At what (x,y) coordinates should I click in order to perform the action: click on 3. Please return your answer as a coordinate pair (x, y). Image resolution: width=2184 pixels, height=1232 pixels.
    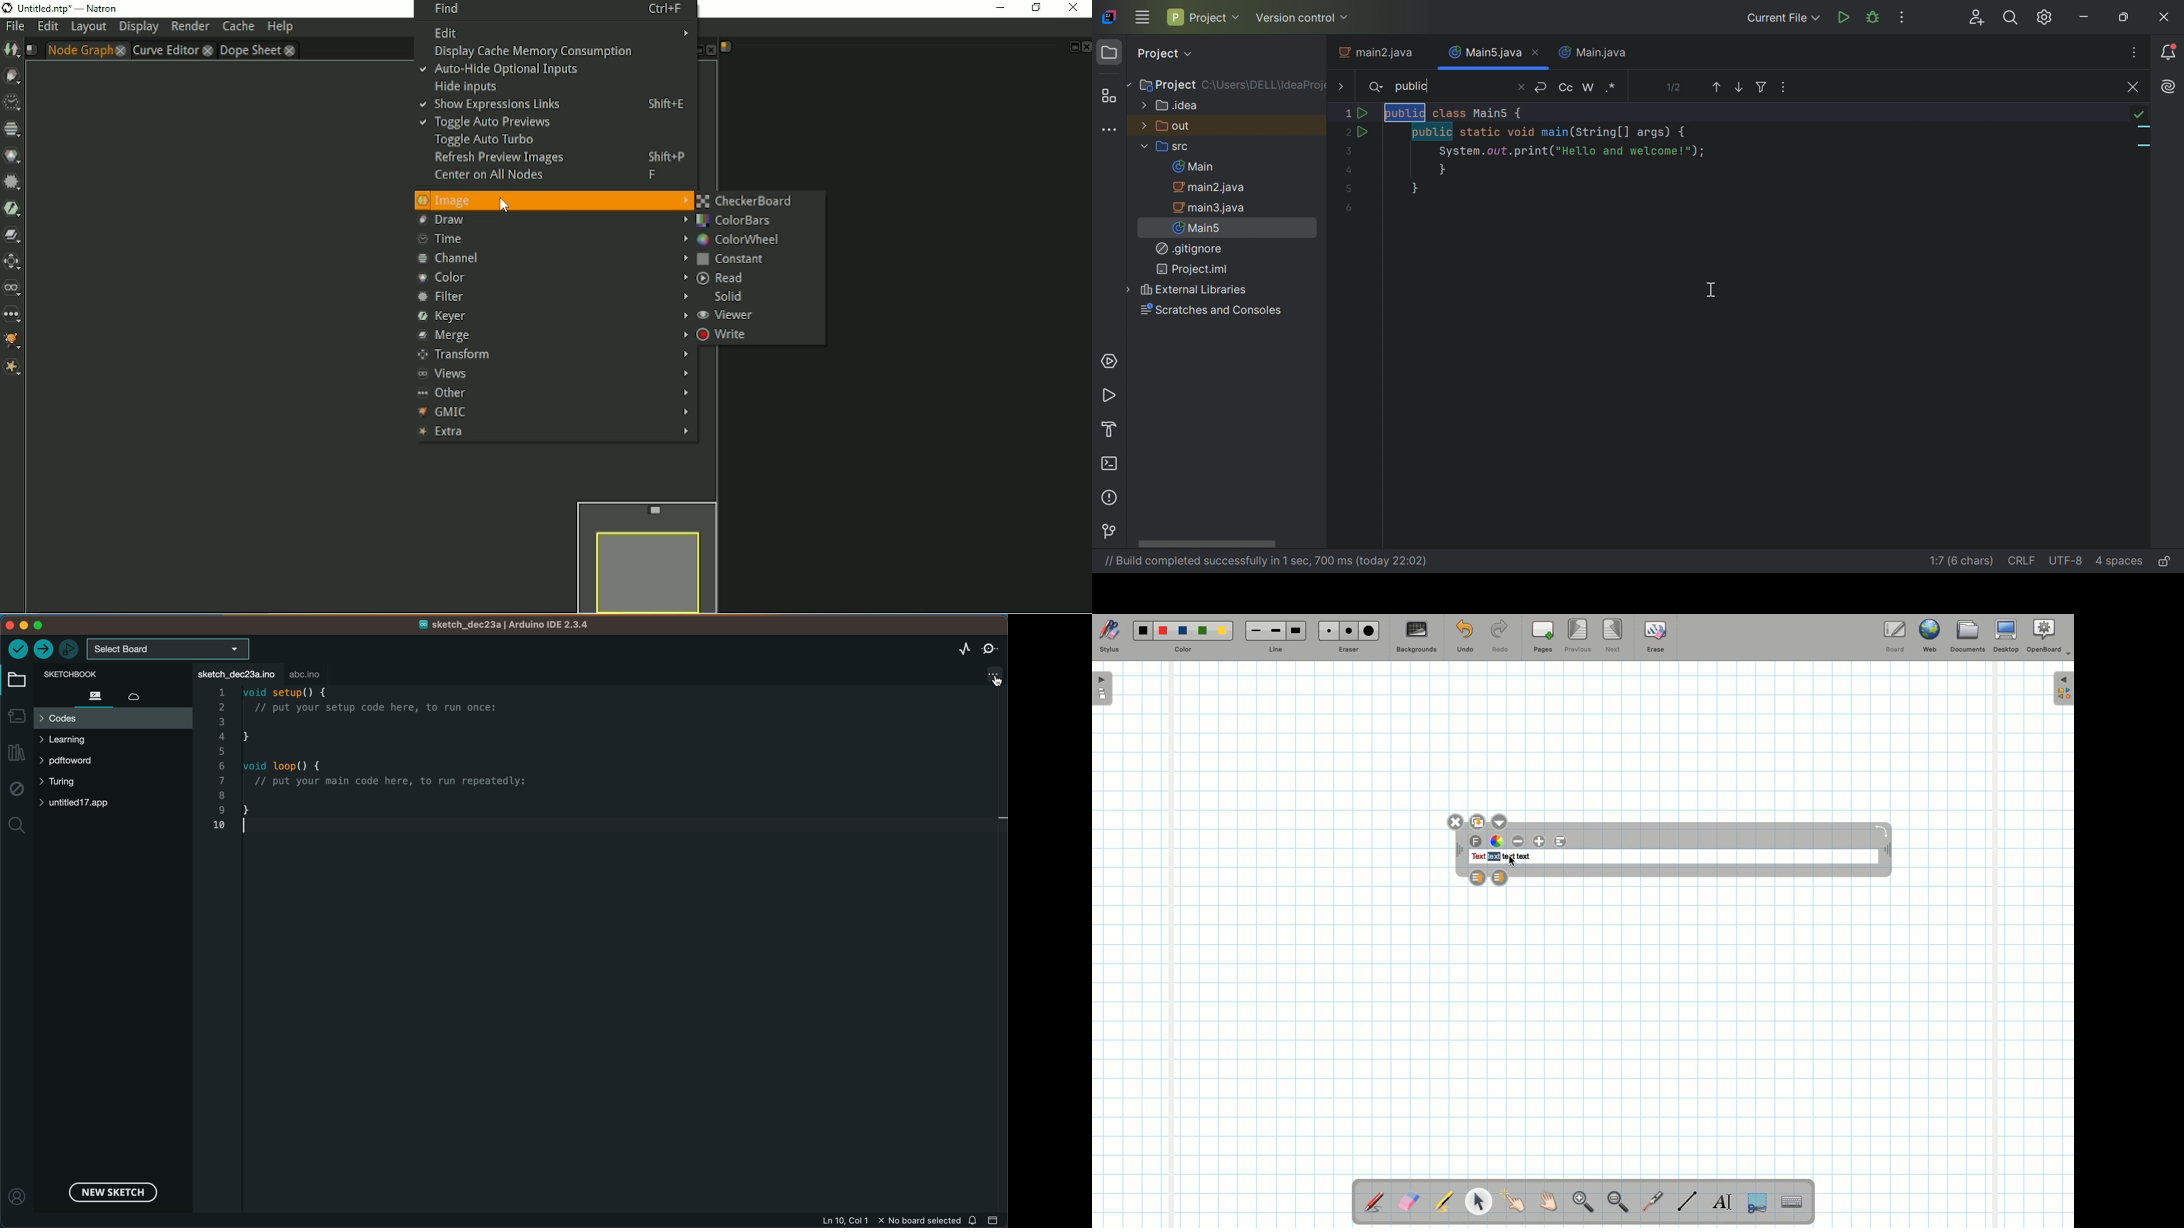
    Looking at the image, I should click on (1354, 151).